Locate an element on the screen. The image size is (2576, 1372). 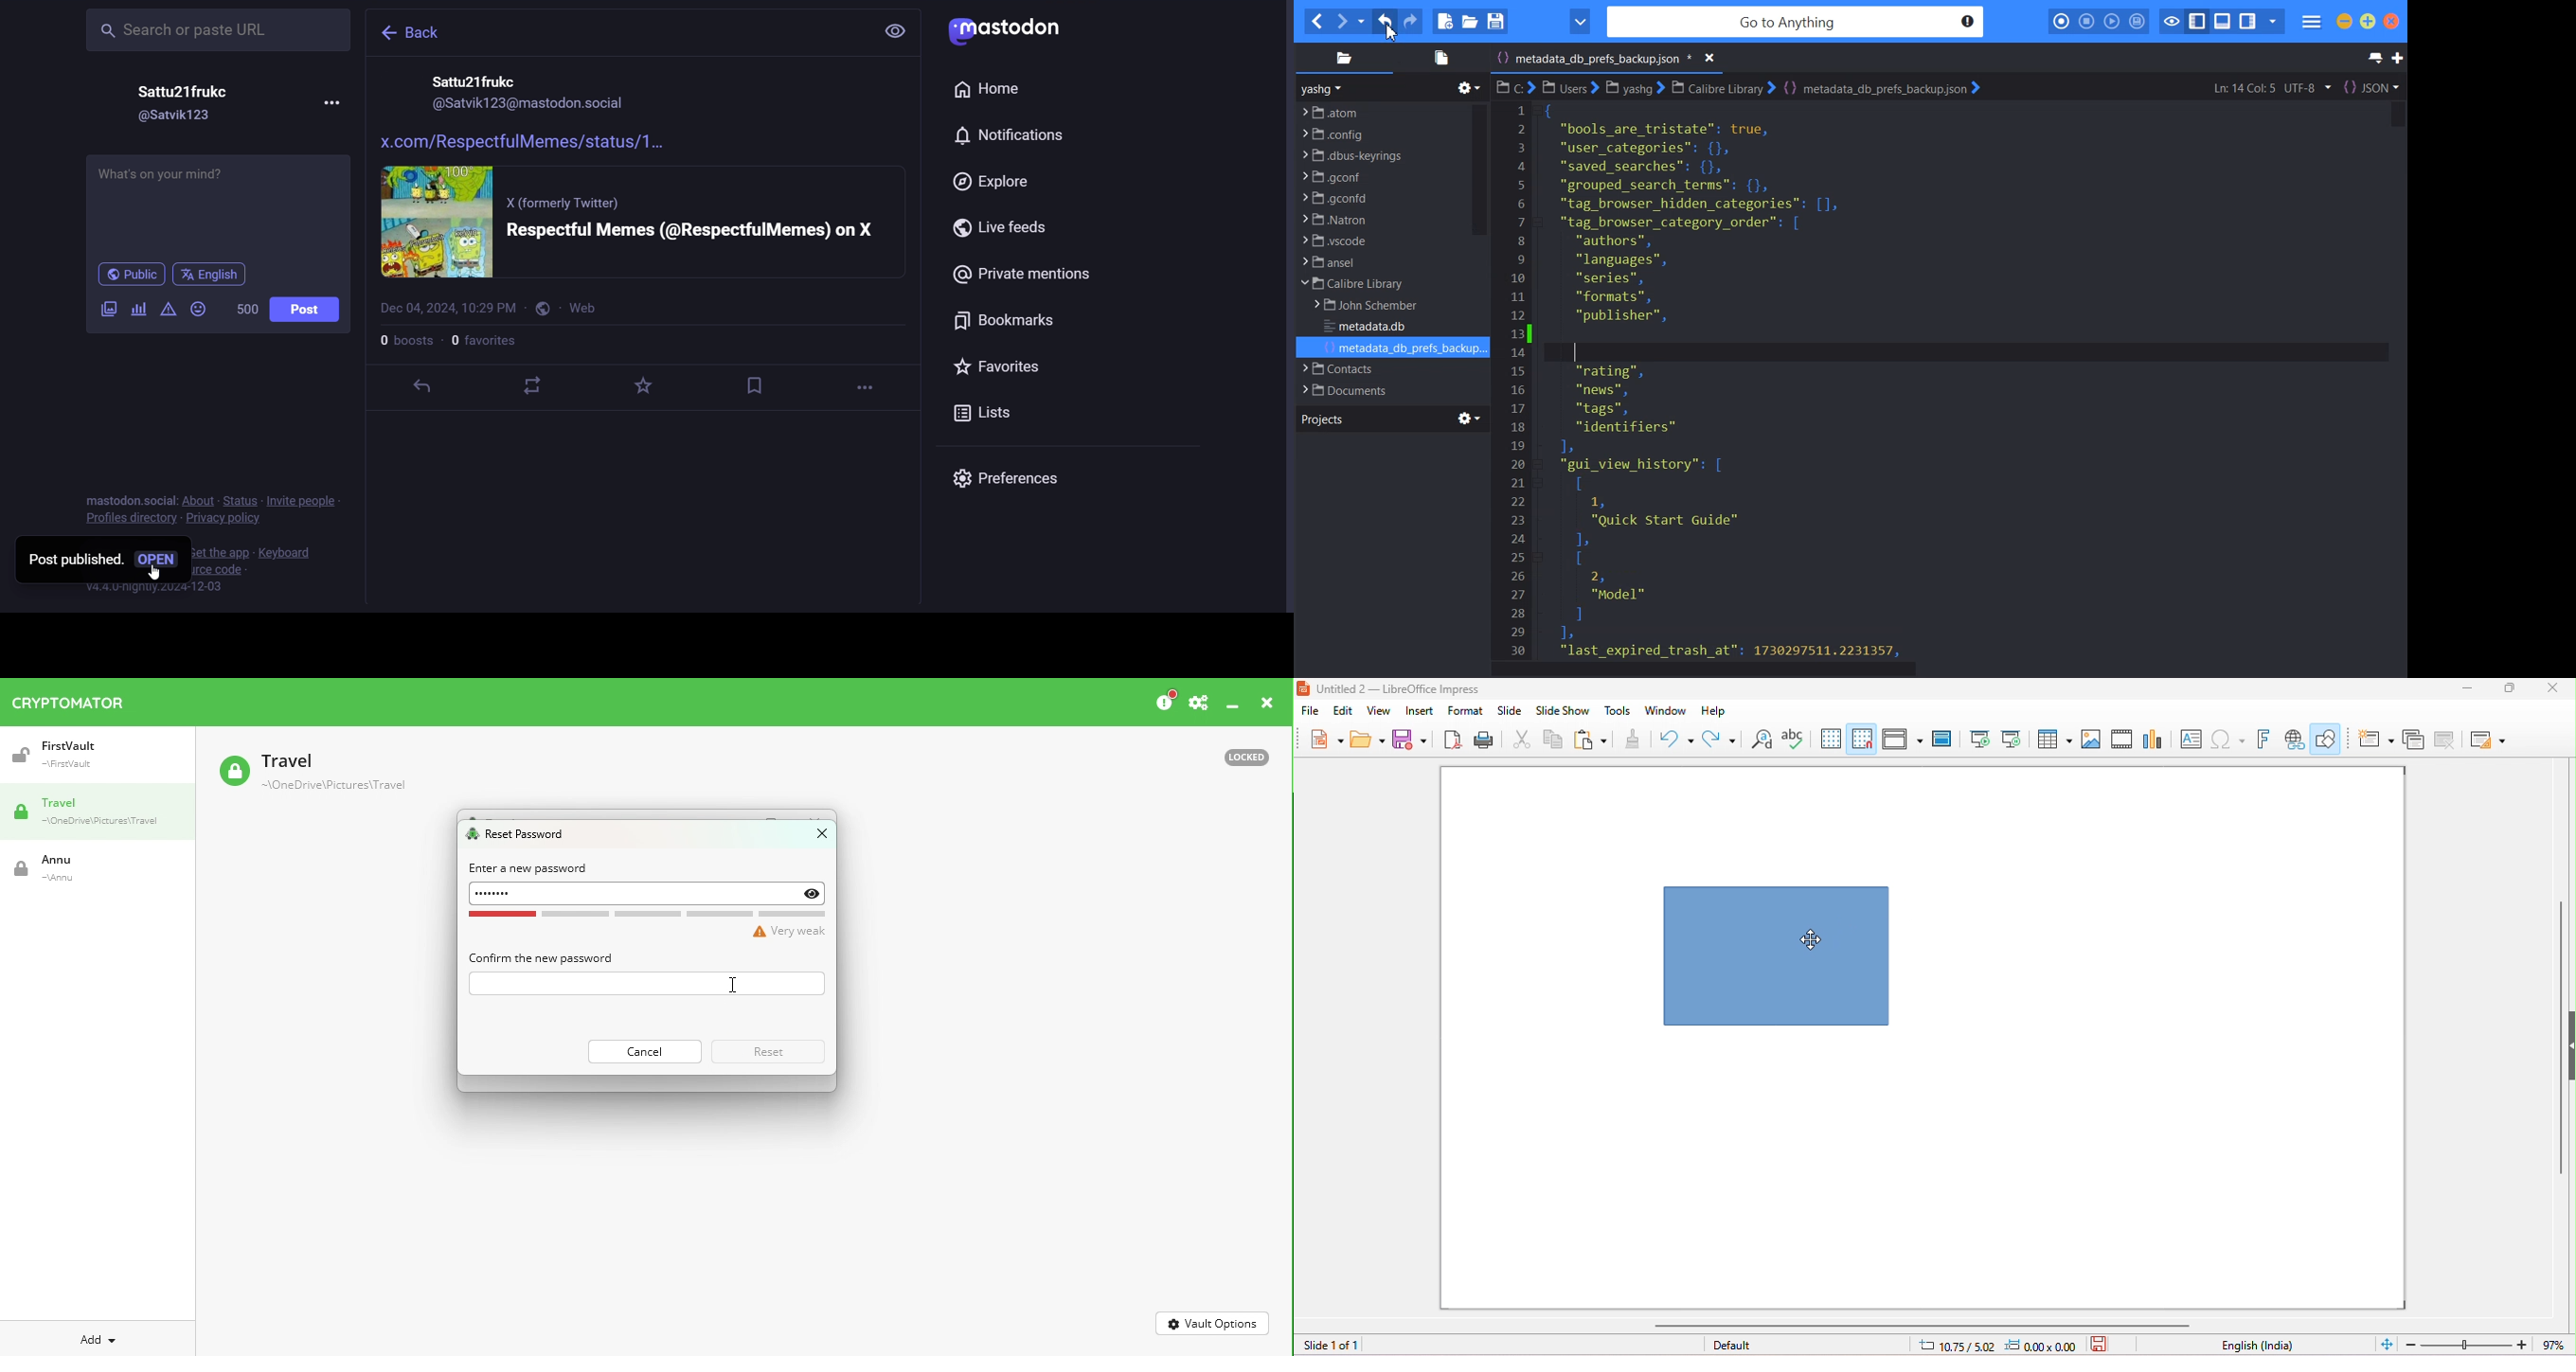
insert audio/video is located at coordinates (2122, 739).